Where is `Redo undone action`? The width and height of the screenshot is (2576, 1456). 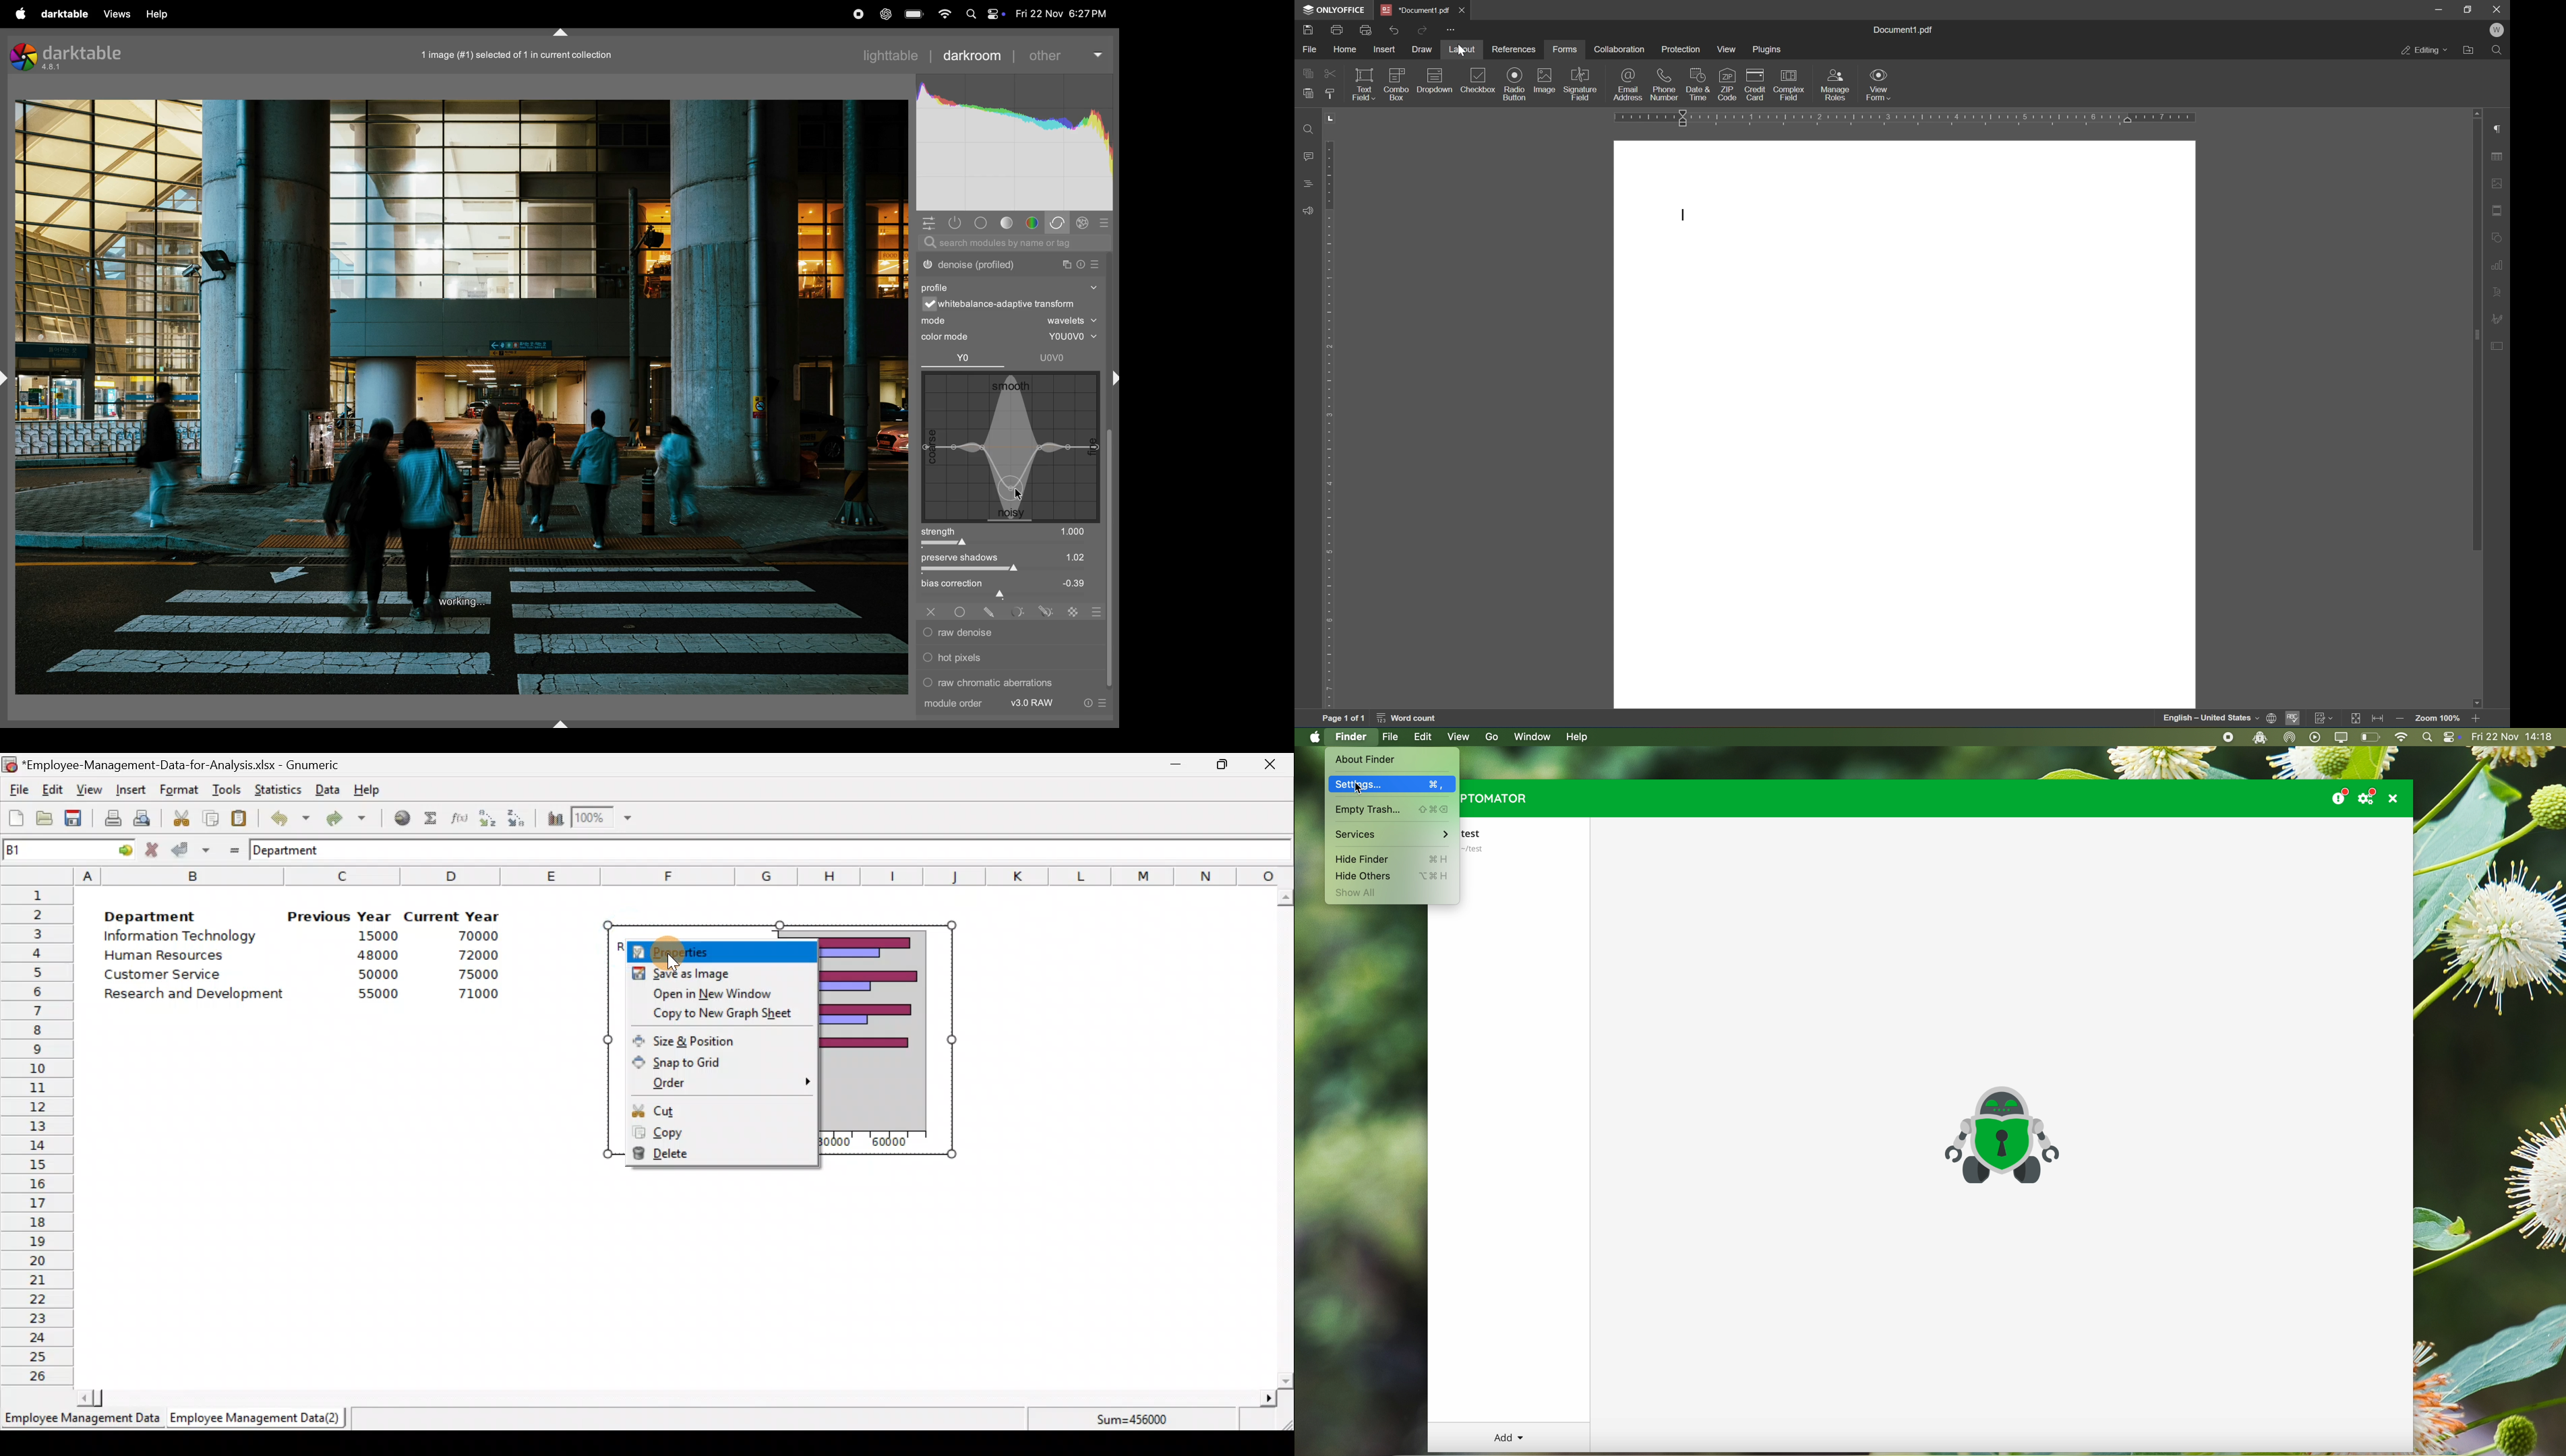 Redo undone action is located at coordinates (343, 818).